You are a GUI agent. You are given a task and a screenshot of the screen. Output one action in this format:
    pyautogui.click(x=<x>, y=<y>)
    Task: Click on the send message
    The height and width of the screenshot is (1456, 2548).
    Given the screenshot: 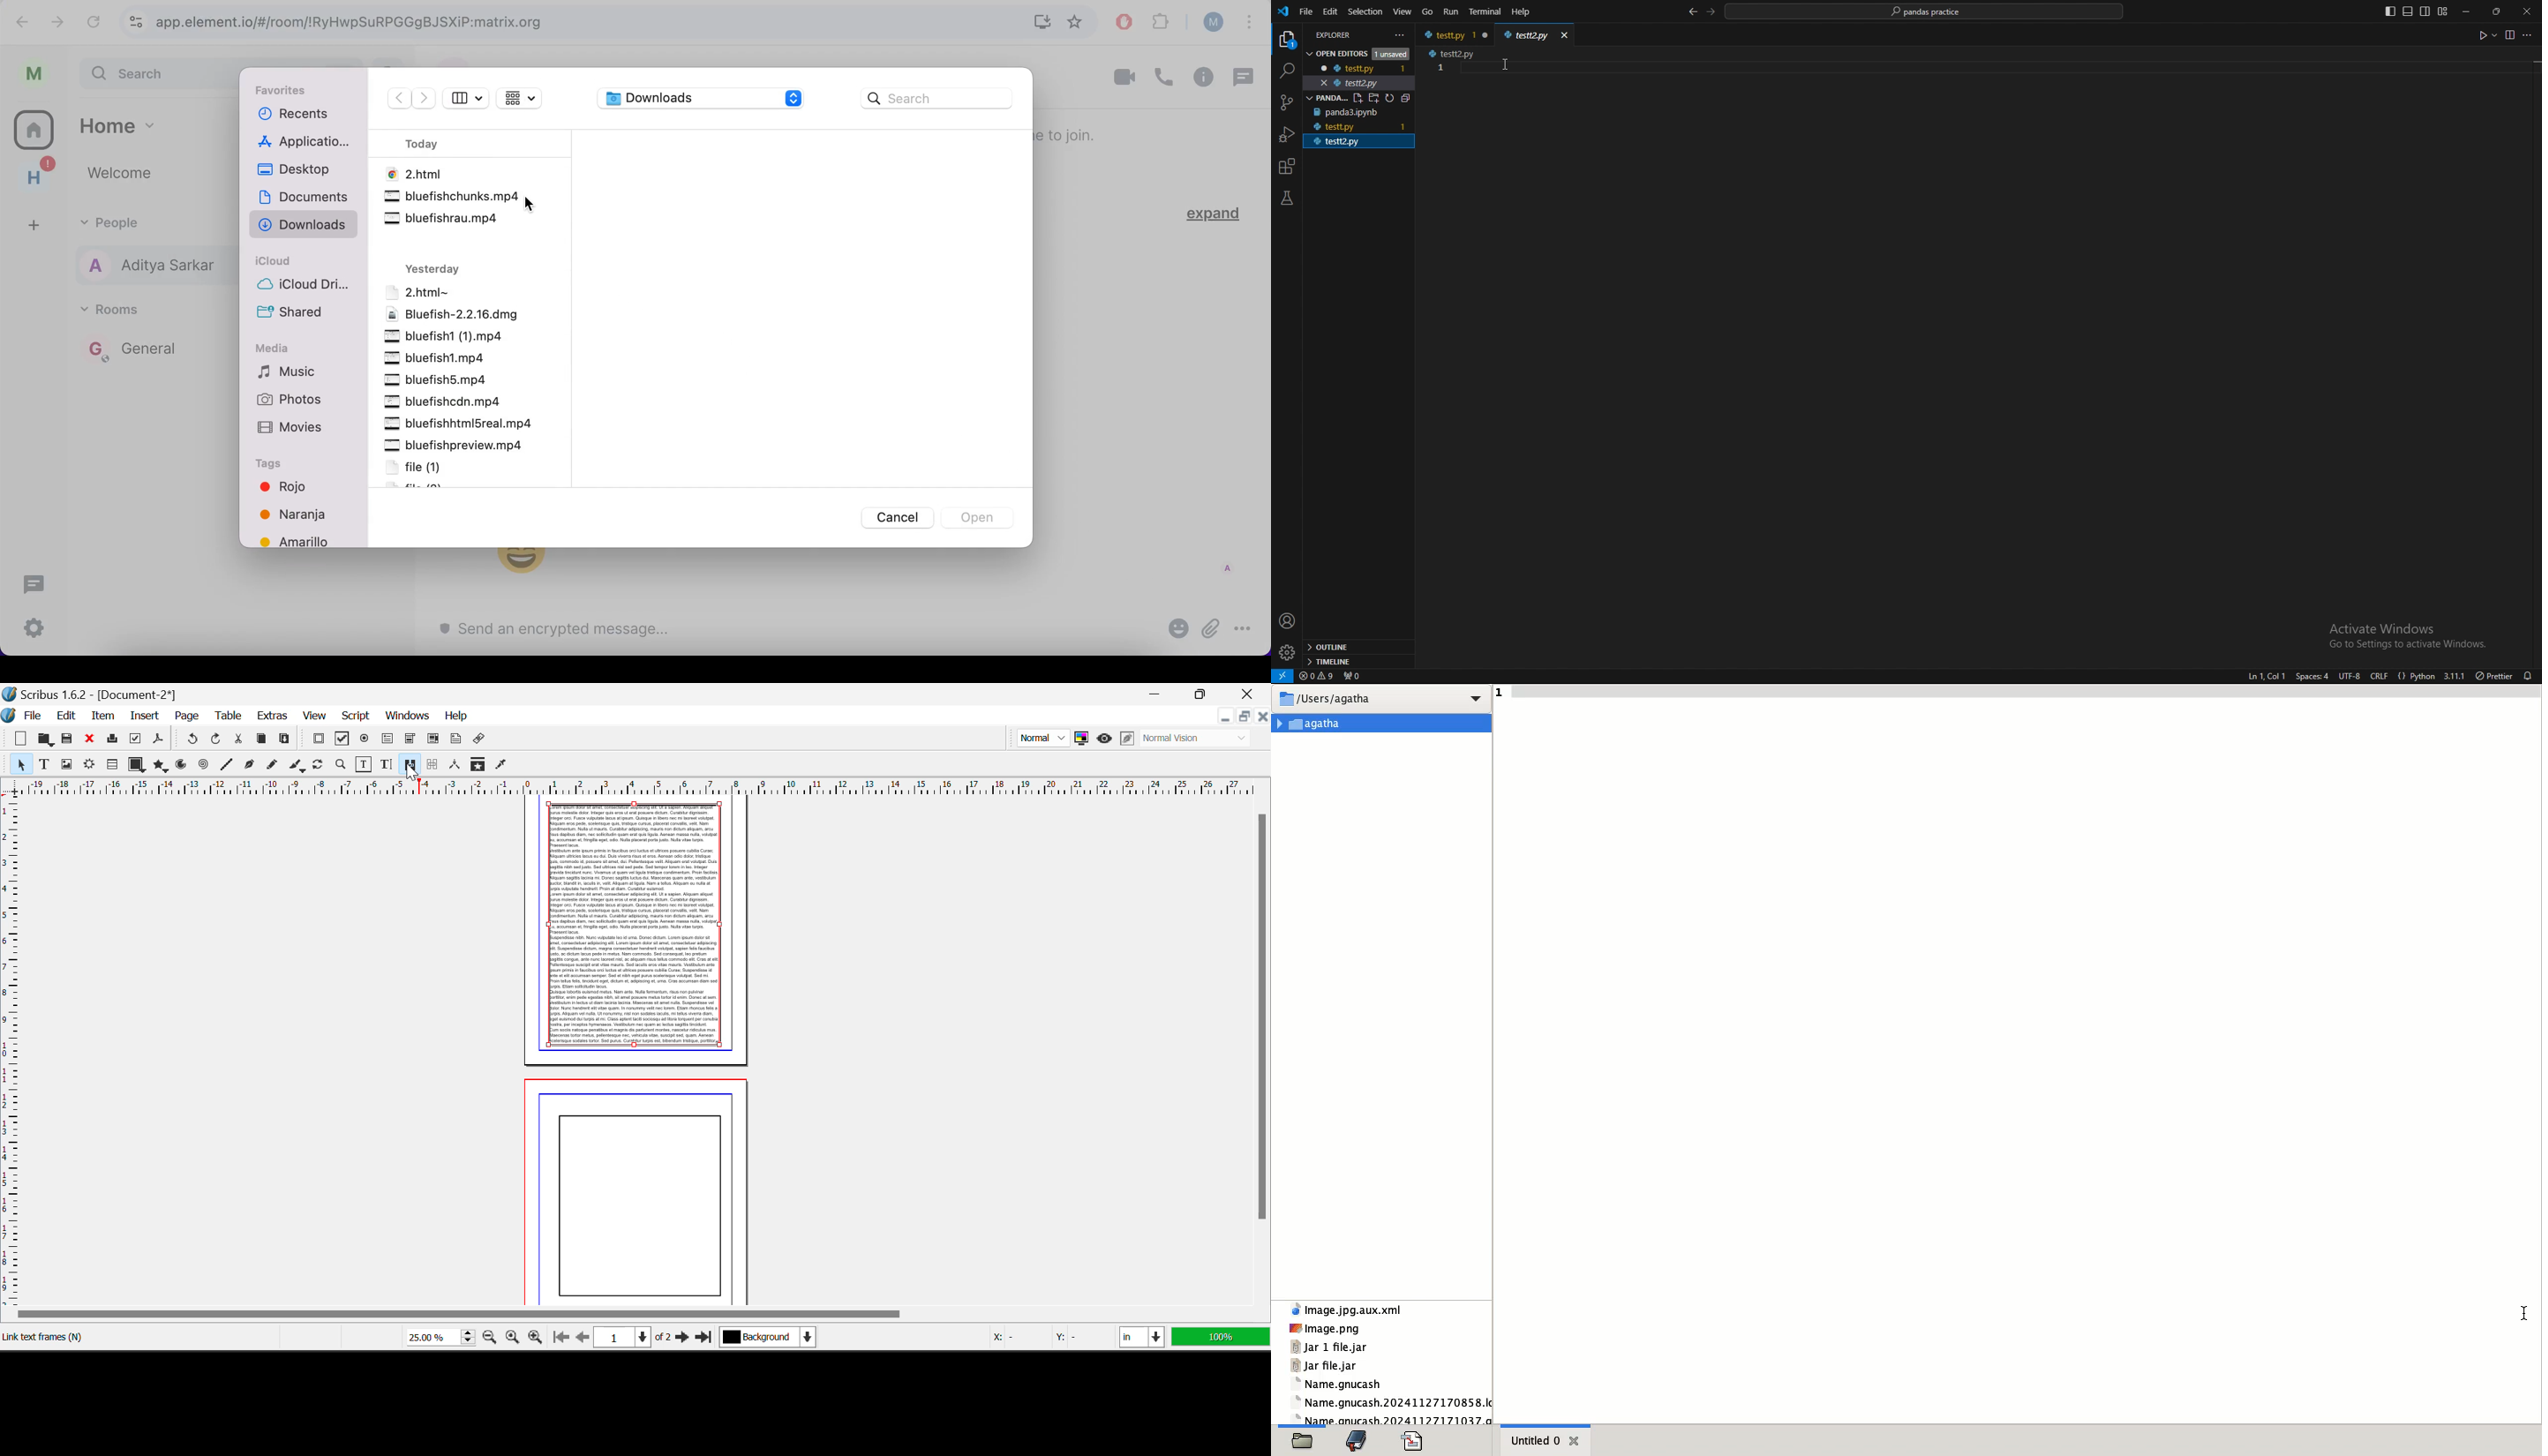 What is the action you would take?
    pyautogui.click(x=797, y=632)
    